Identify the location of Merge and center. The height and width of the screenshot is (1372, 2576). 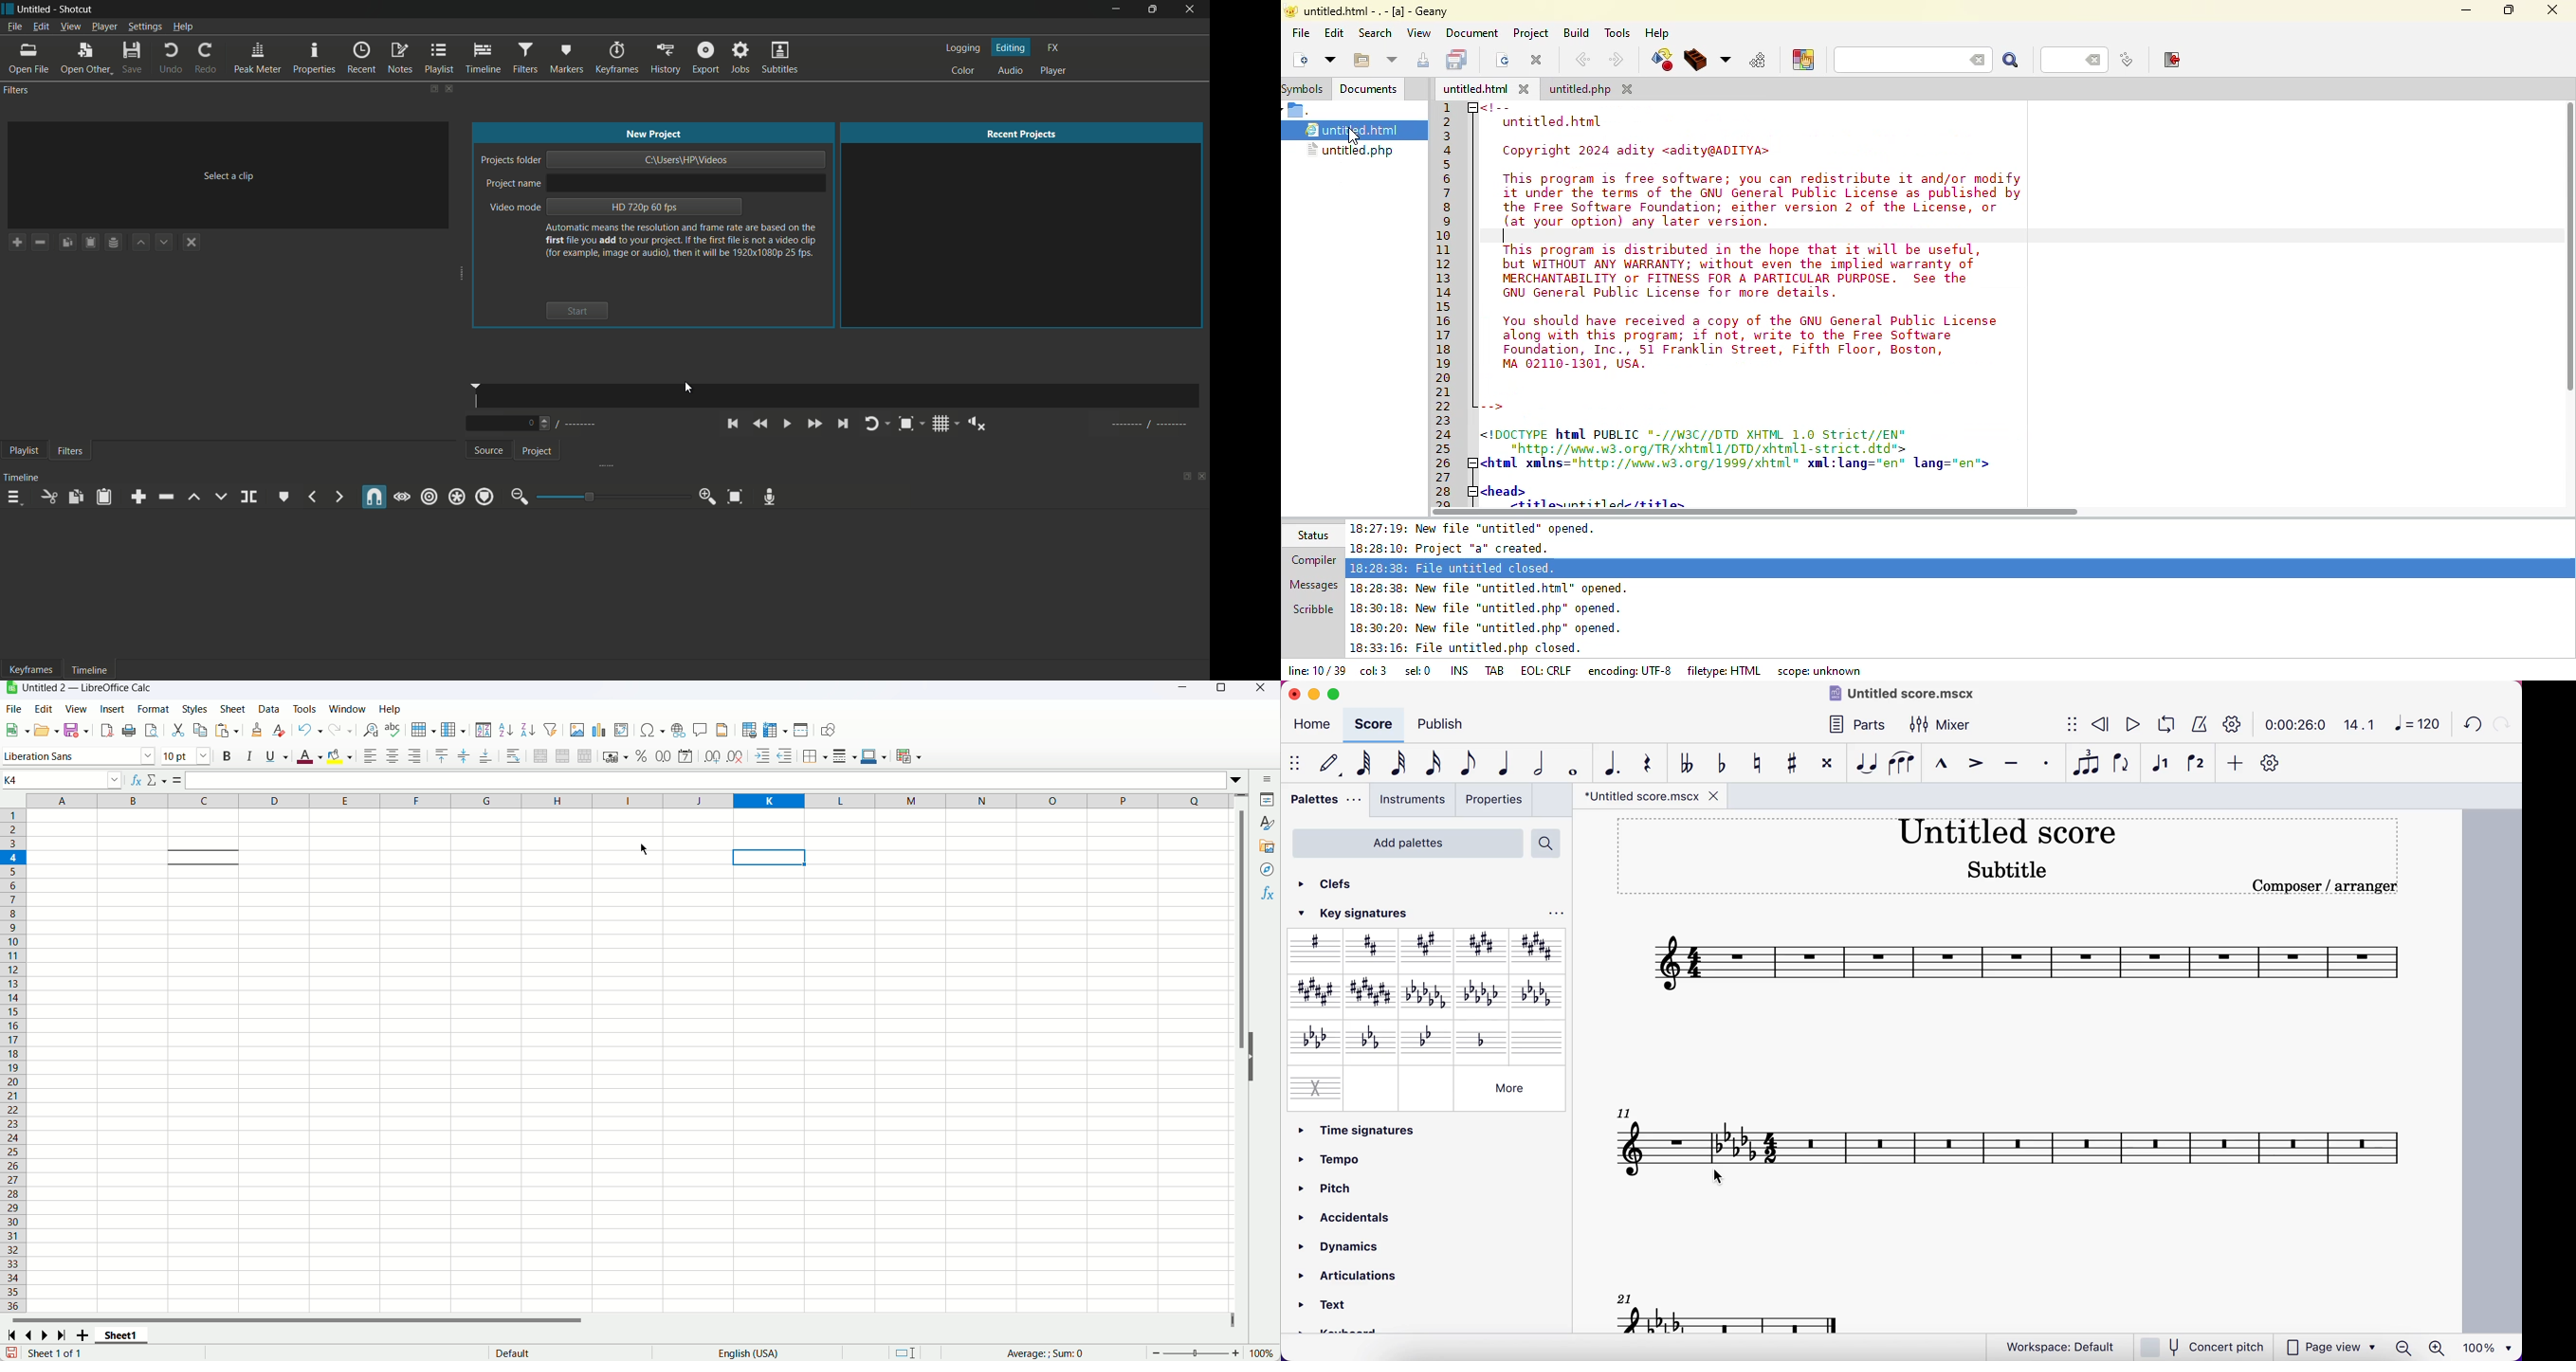
(541, 756).